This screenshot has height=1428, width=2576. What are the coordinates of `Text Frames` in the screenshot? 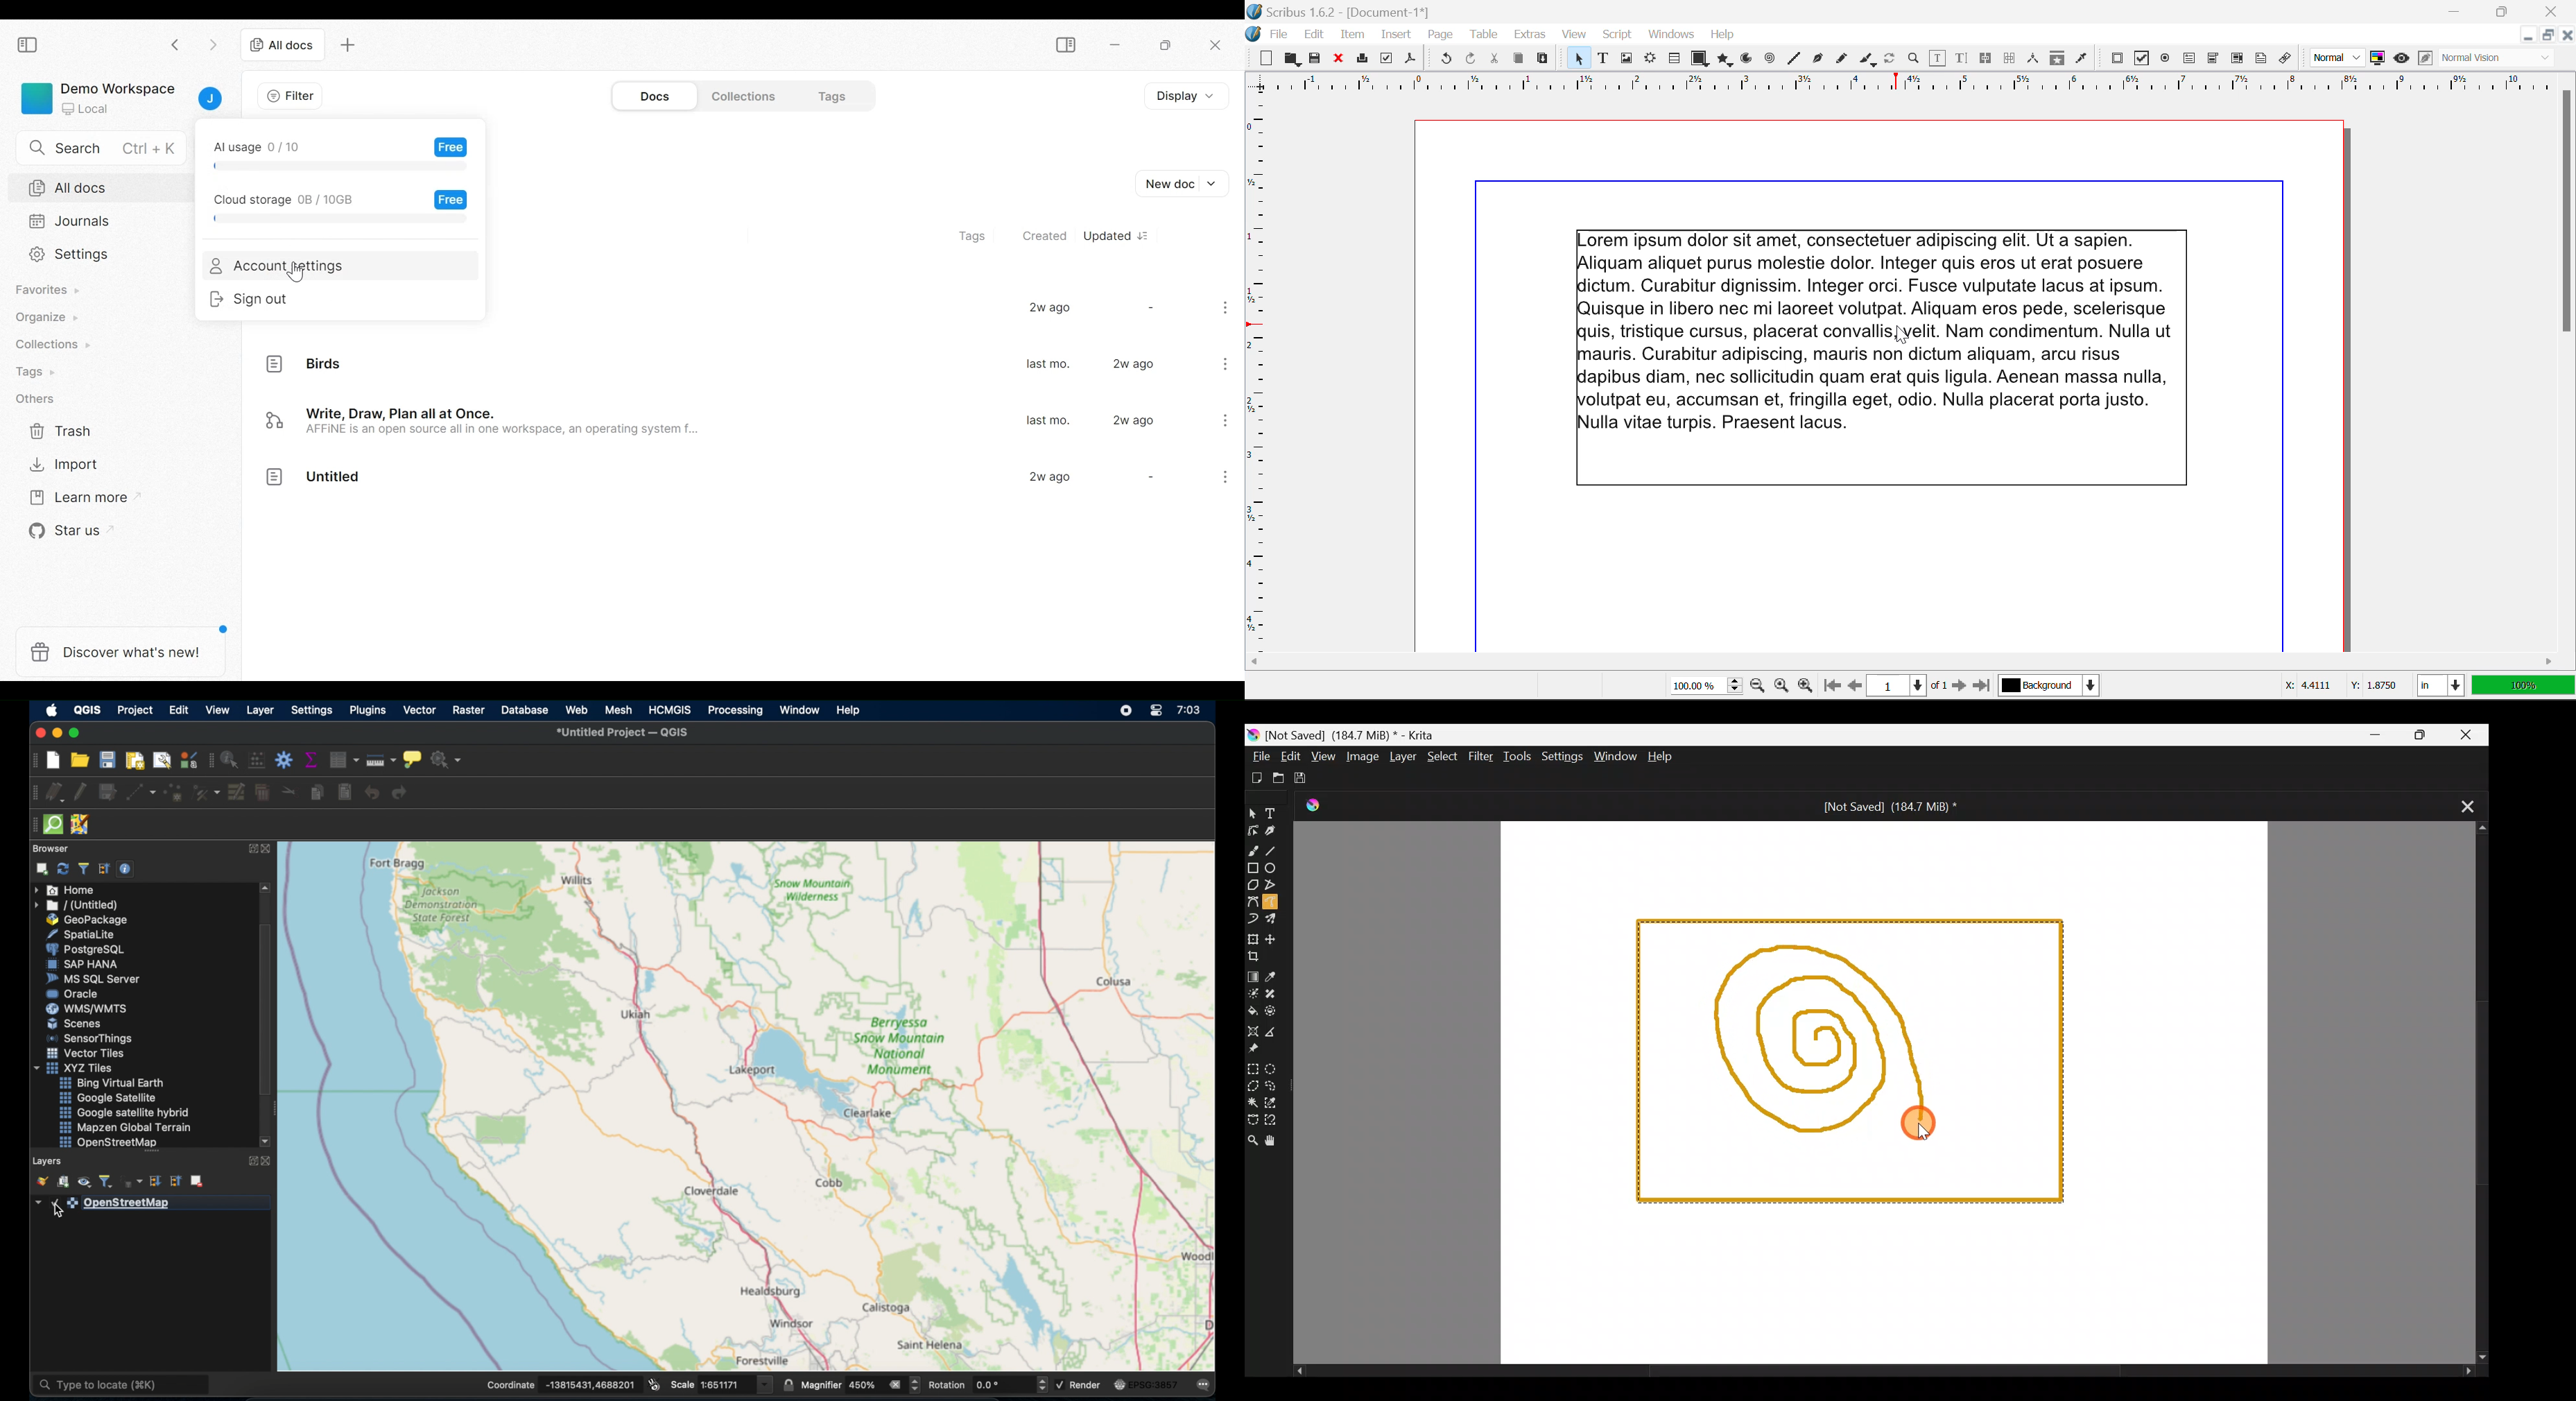 It's located at (1603, 60).